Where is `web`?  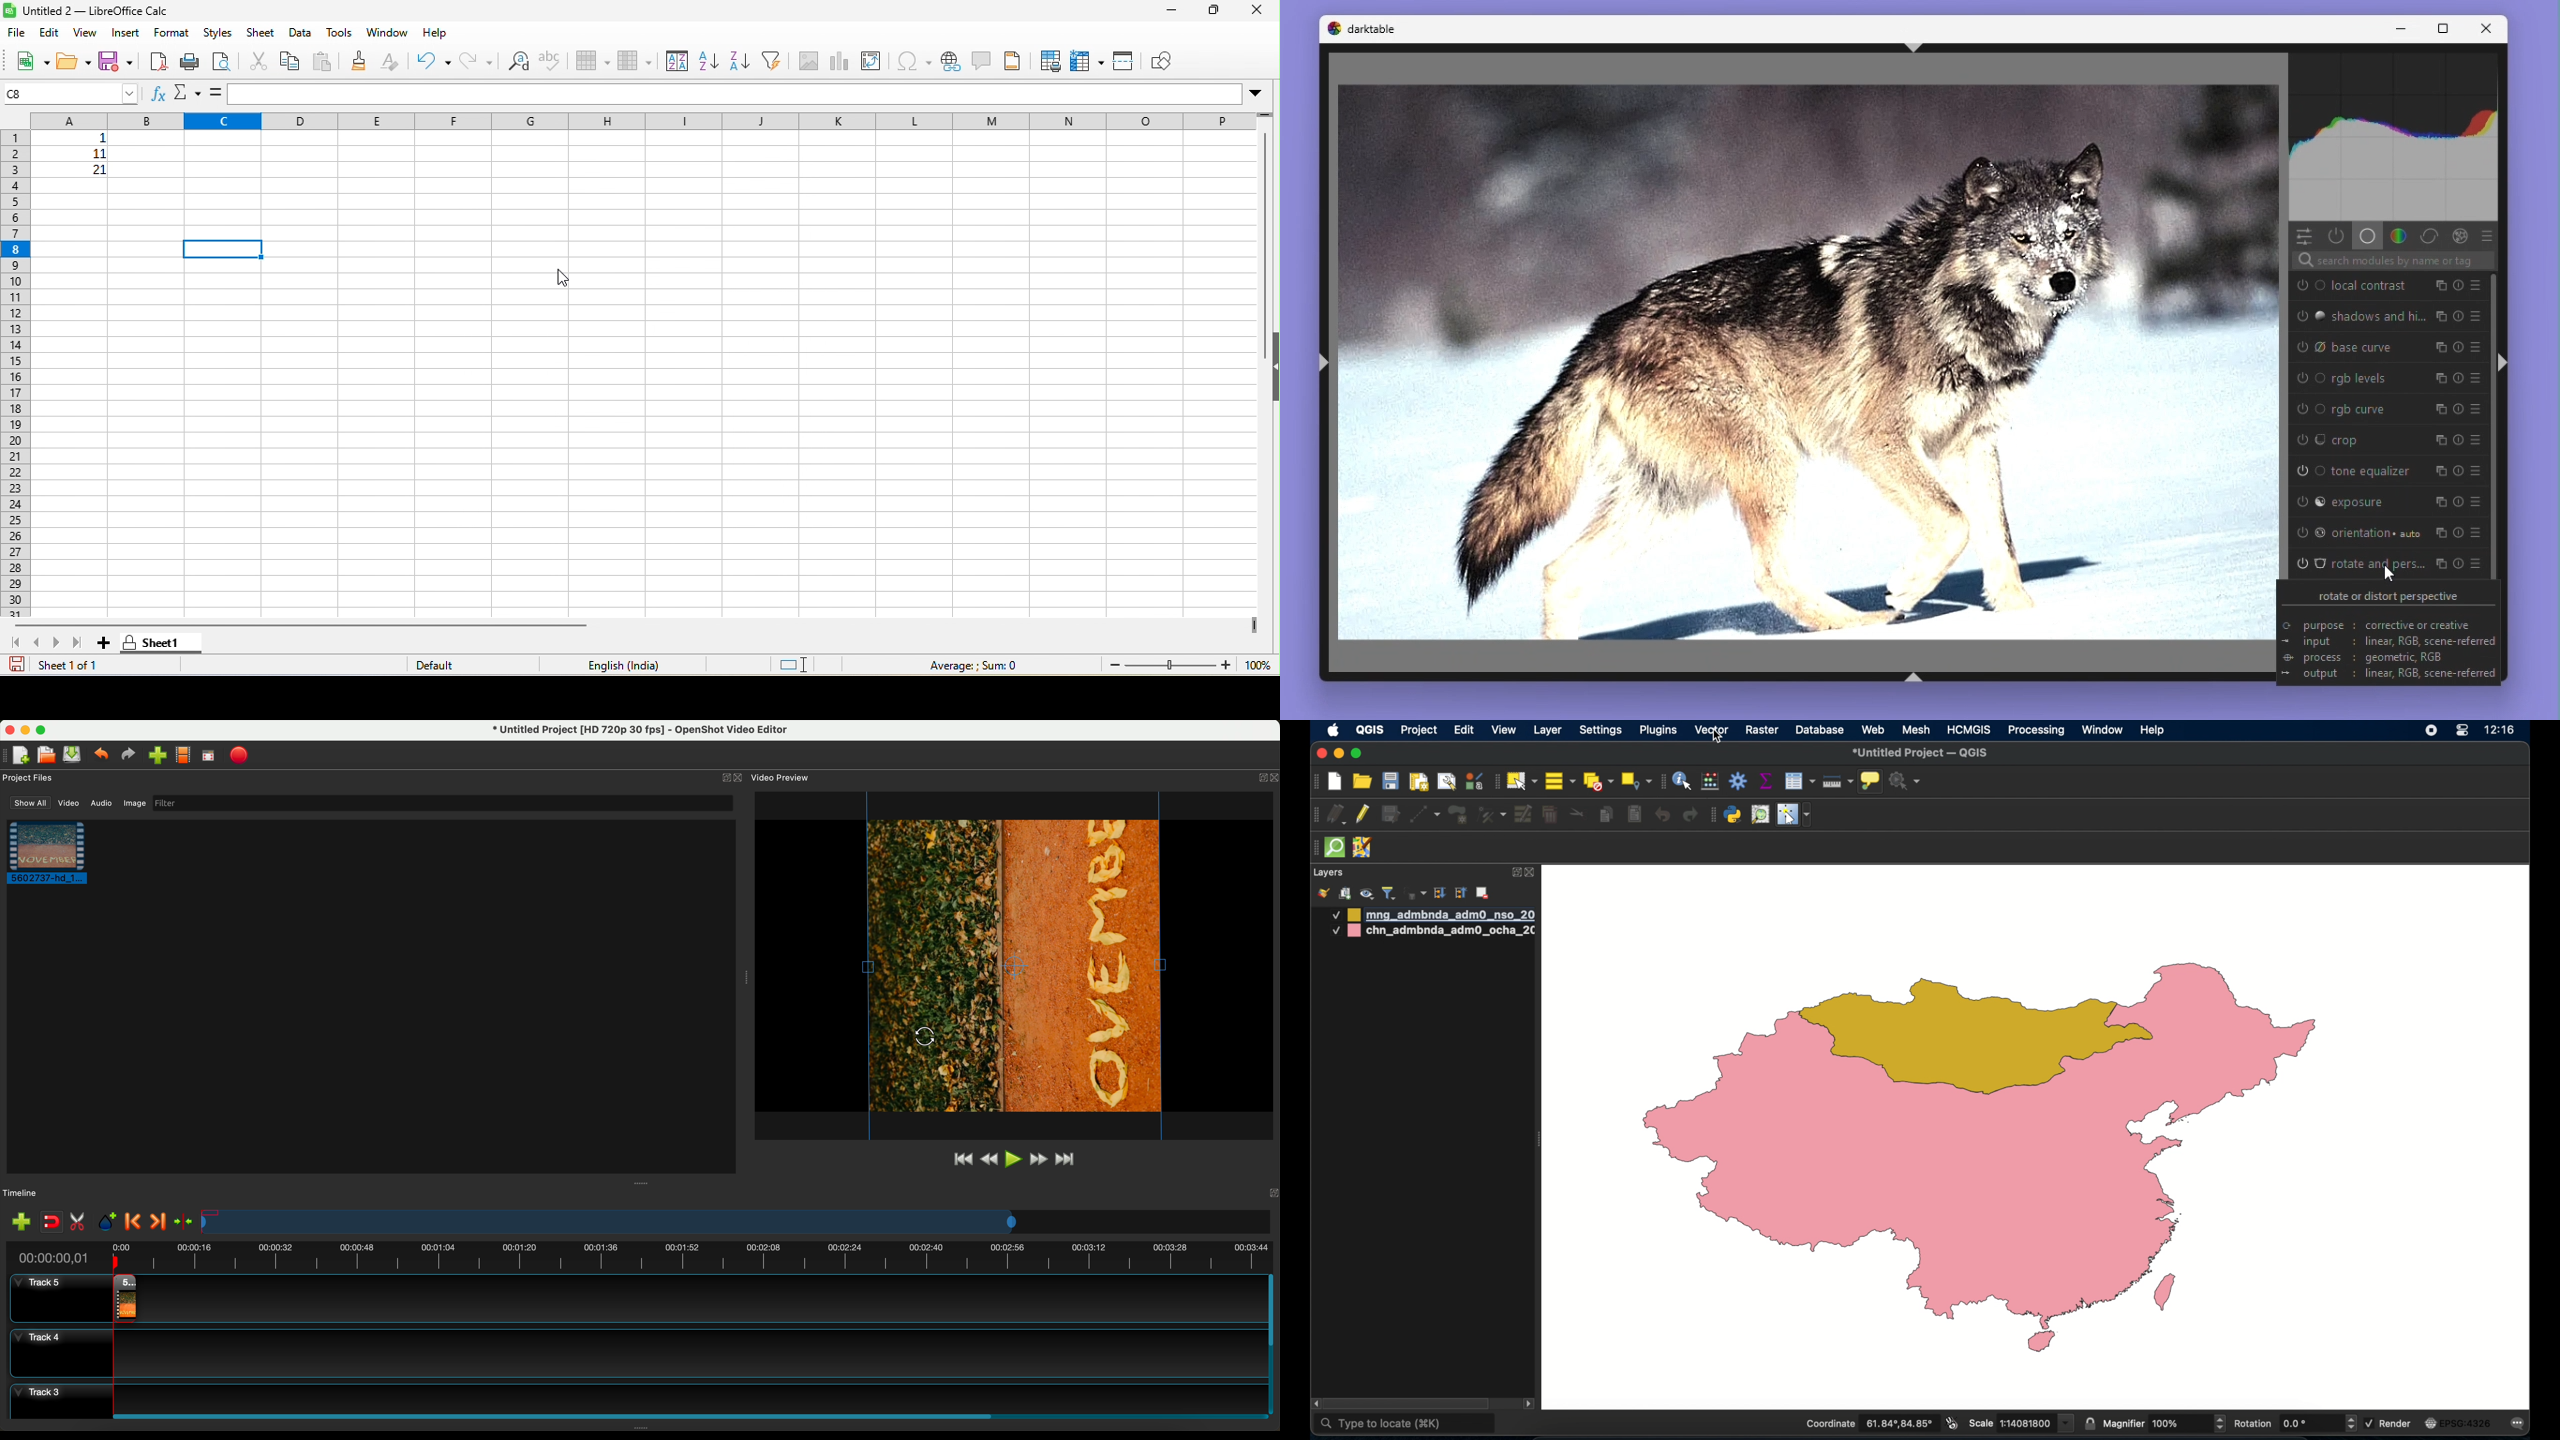
web is located at coordinates (1874, 729).